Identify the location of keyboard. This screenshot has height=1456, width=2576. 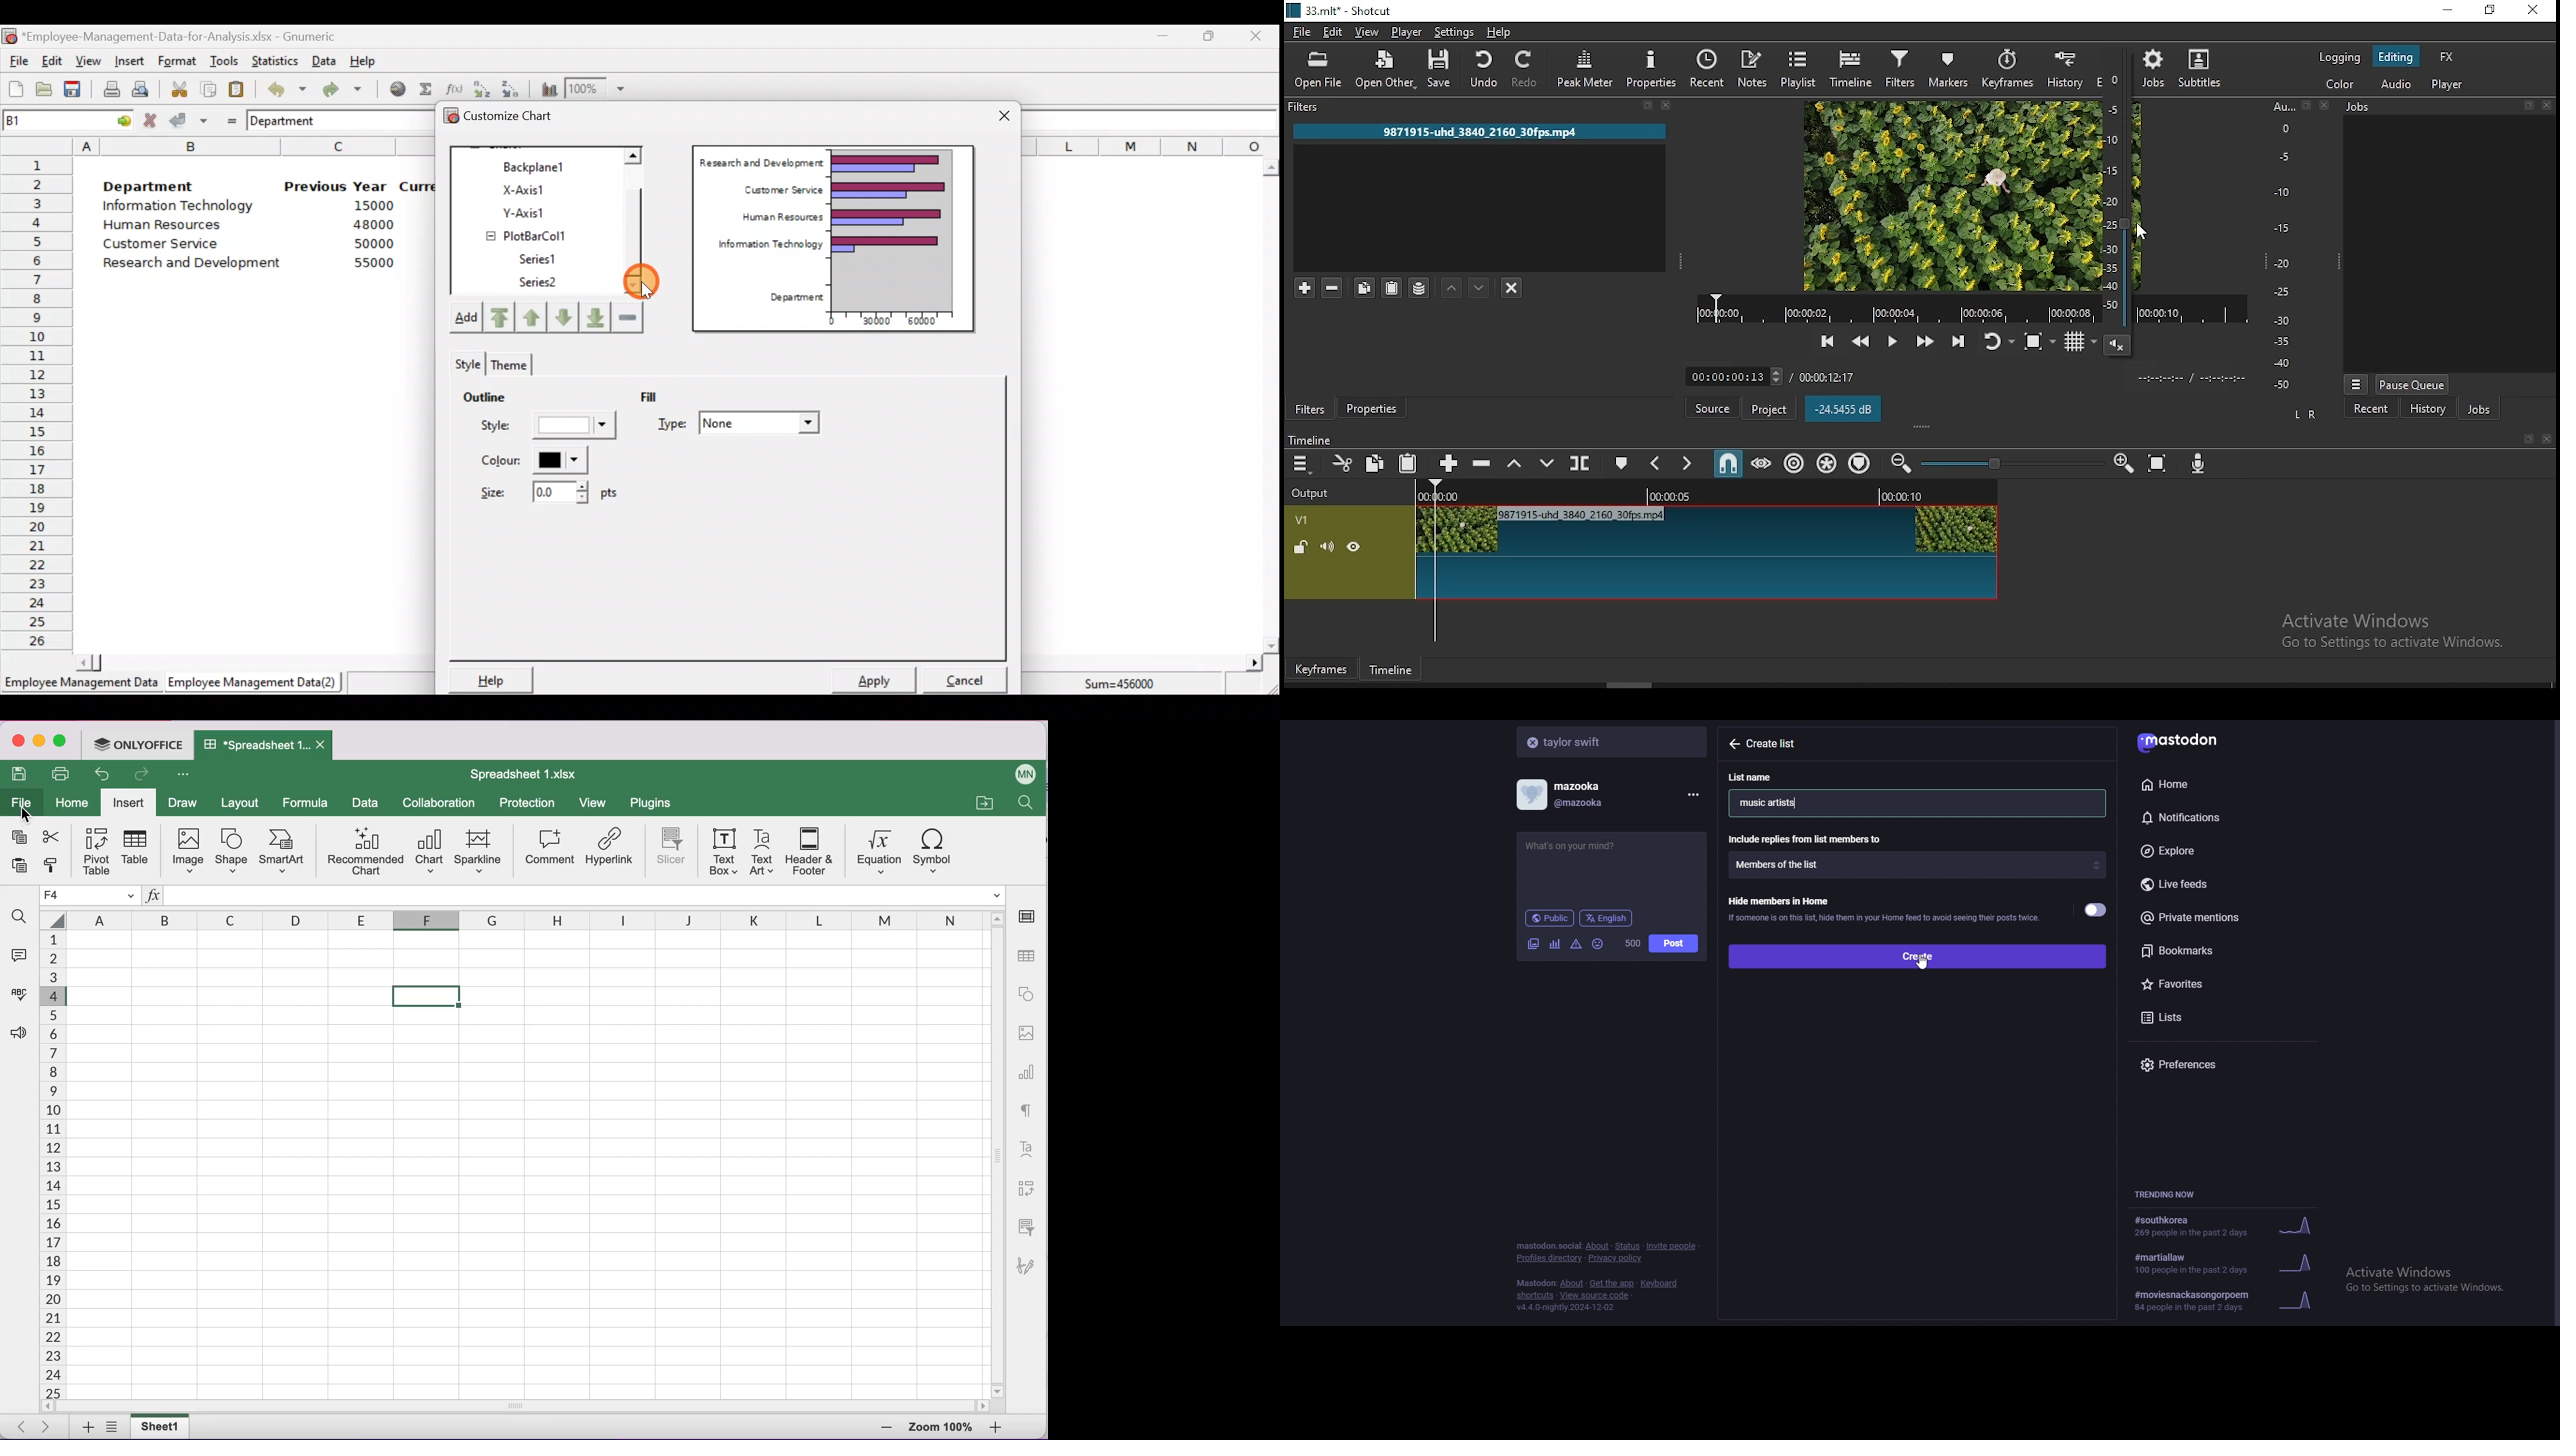
(1661, 1284).